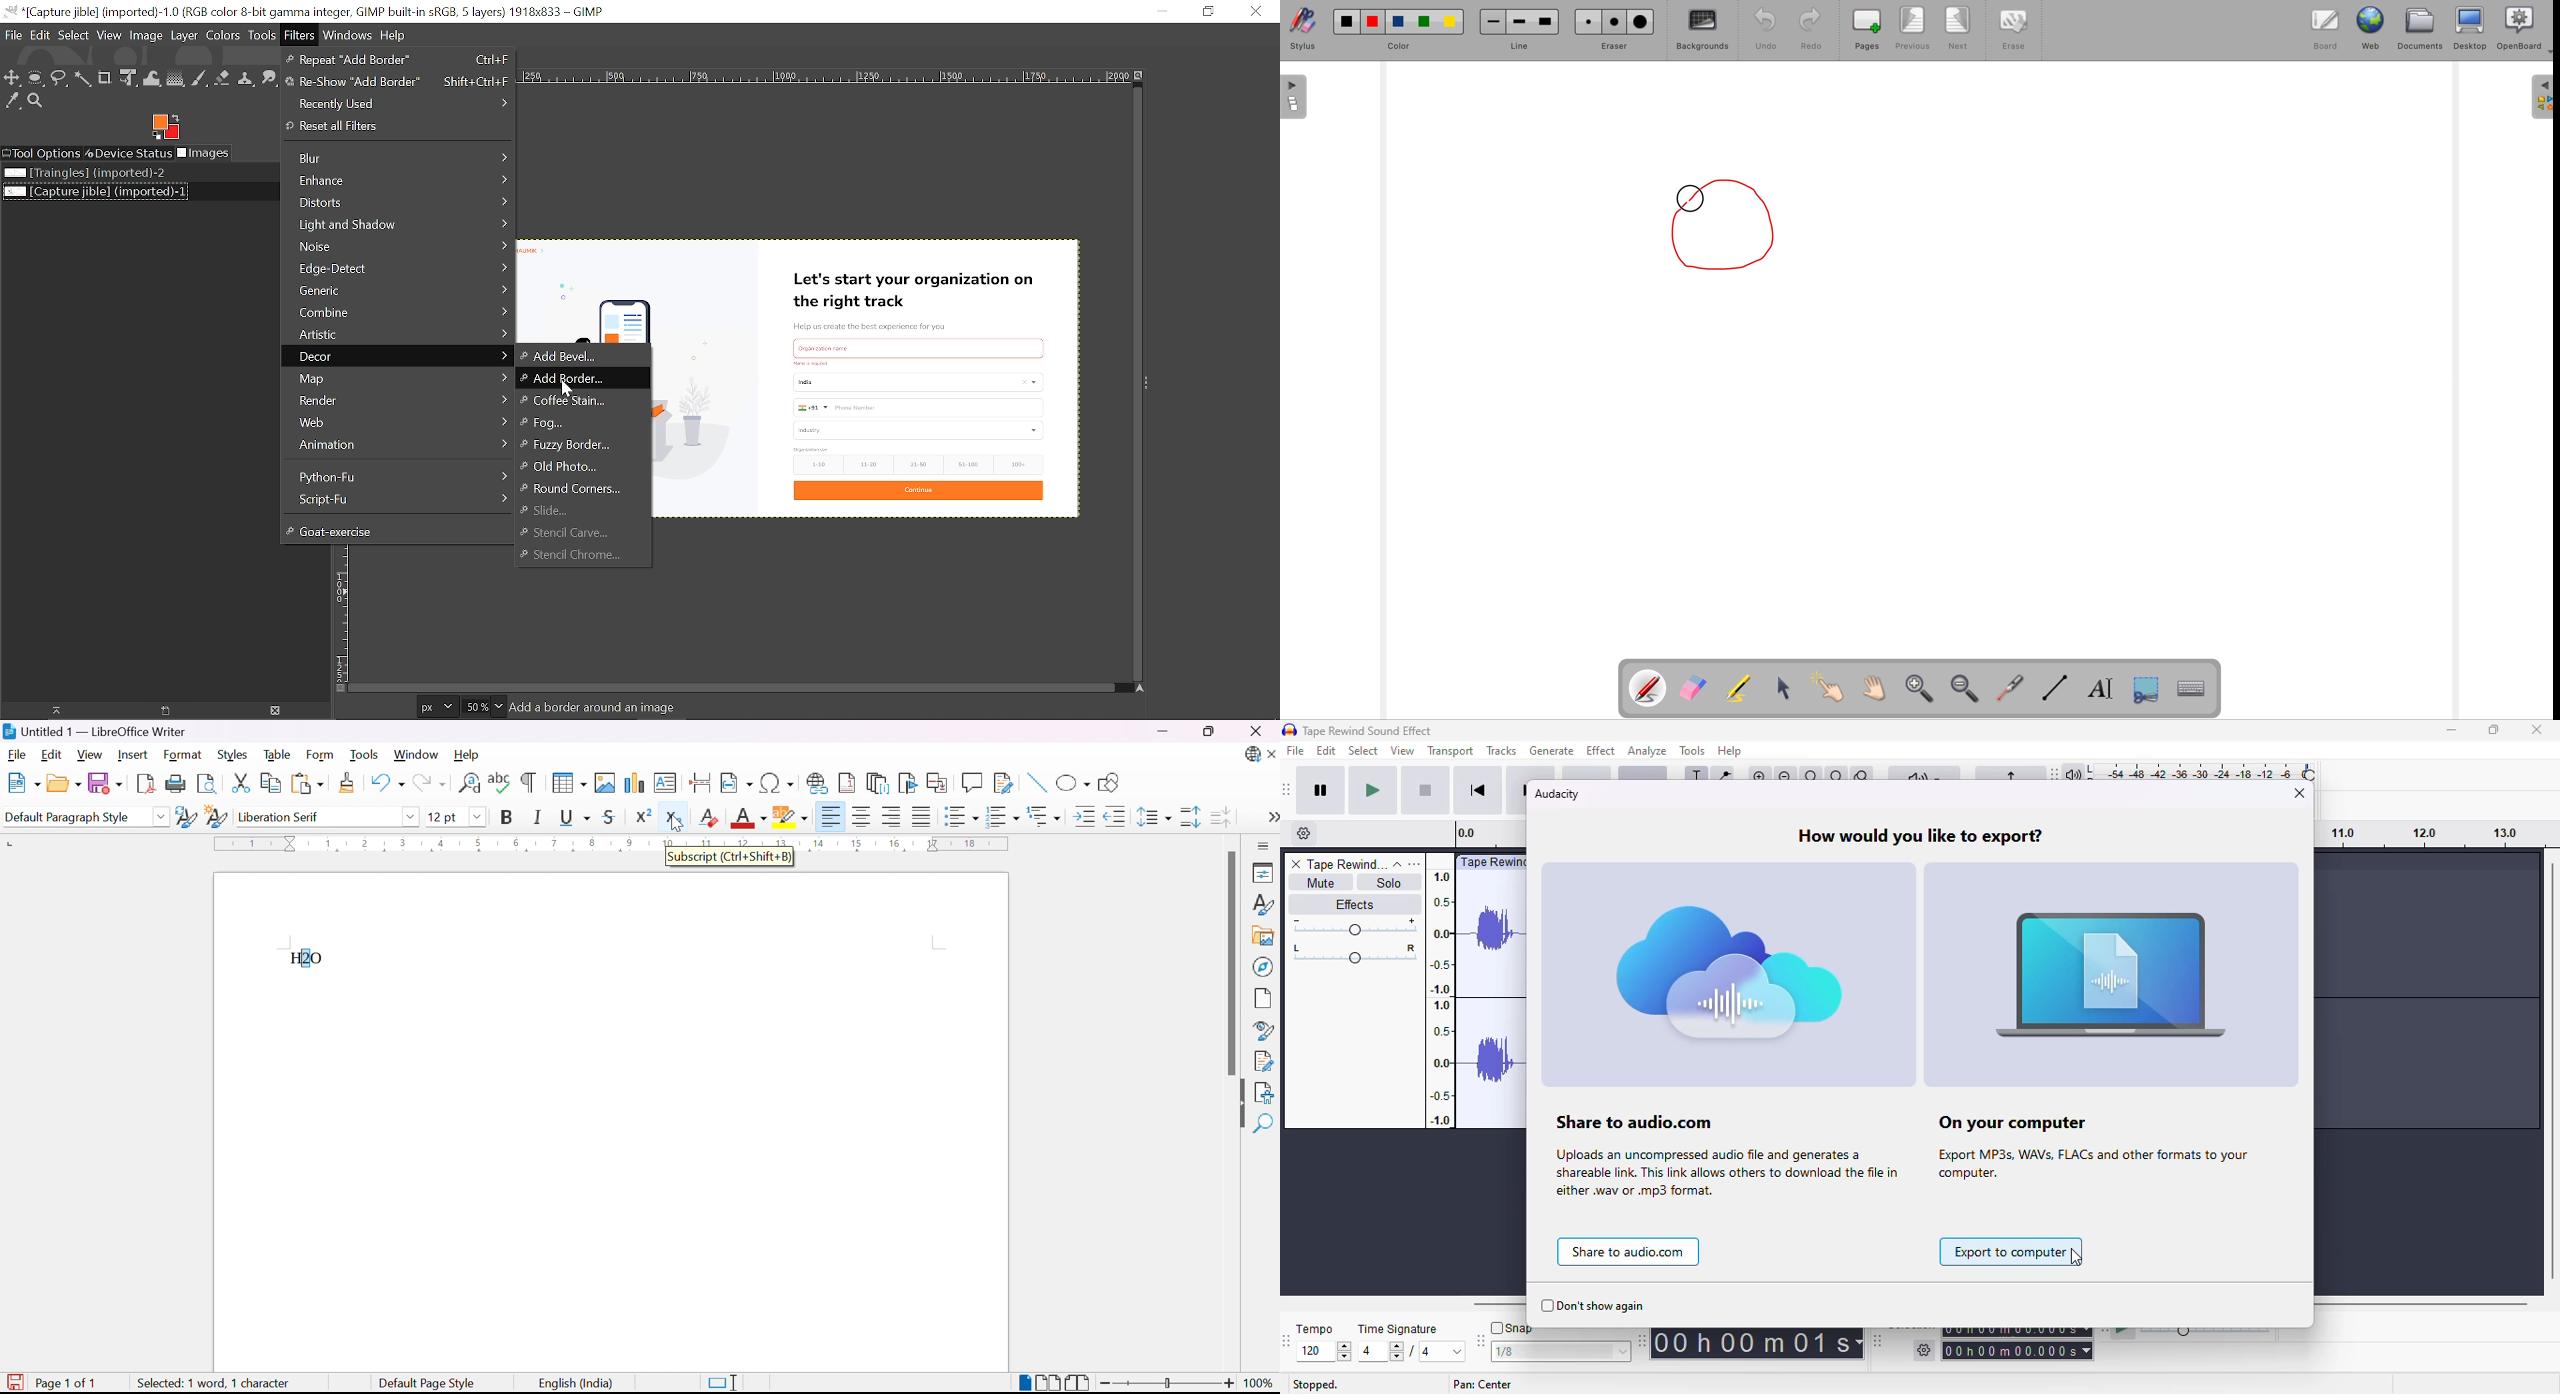 The width and height of the screenshot is (2576, 1400). Describe the element at coordinates (1501, 751) in the screenshot. I see `tracks` at that location.